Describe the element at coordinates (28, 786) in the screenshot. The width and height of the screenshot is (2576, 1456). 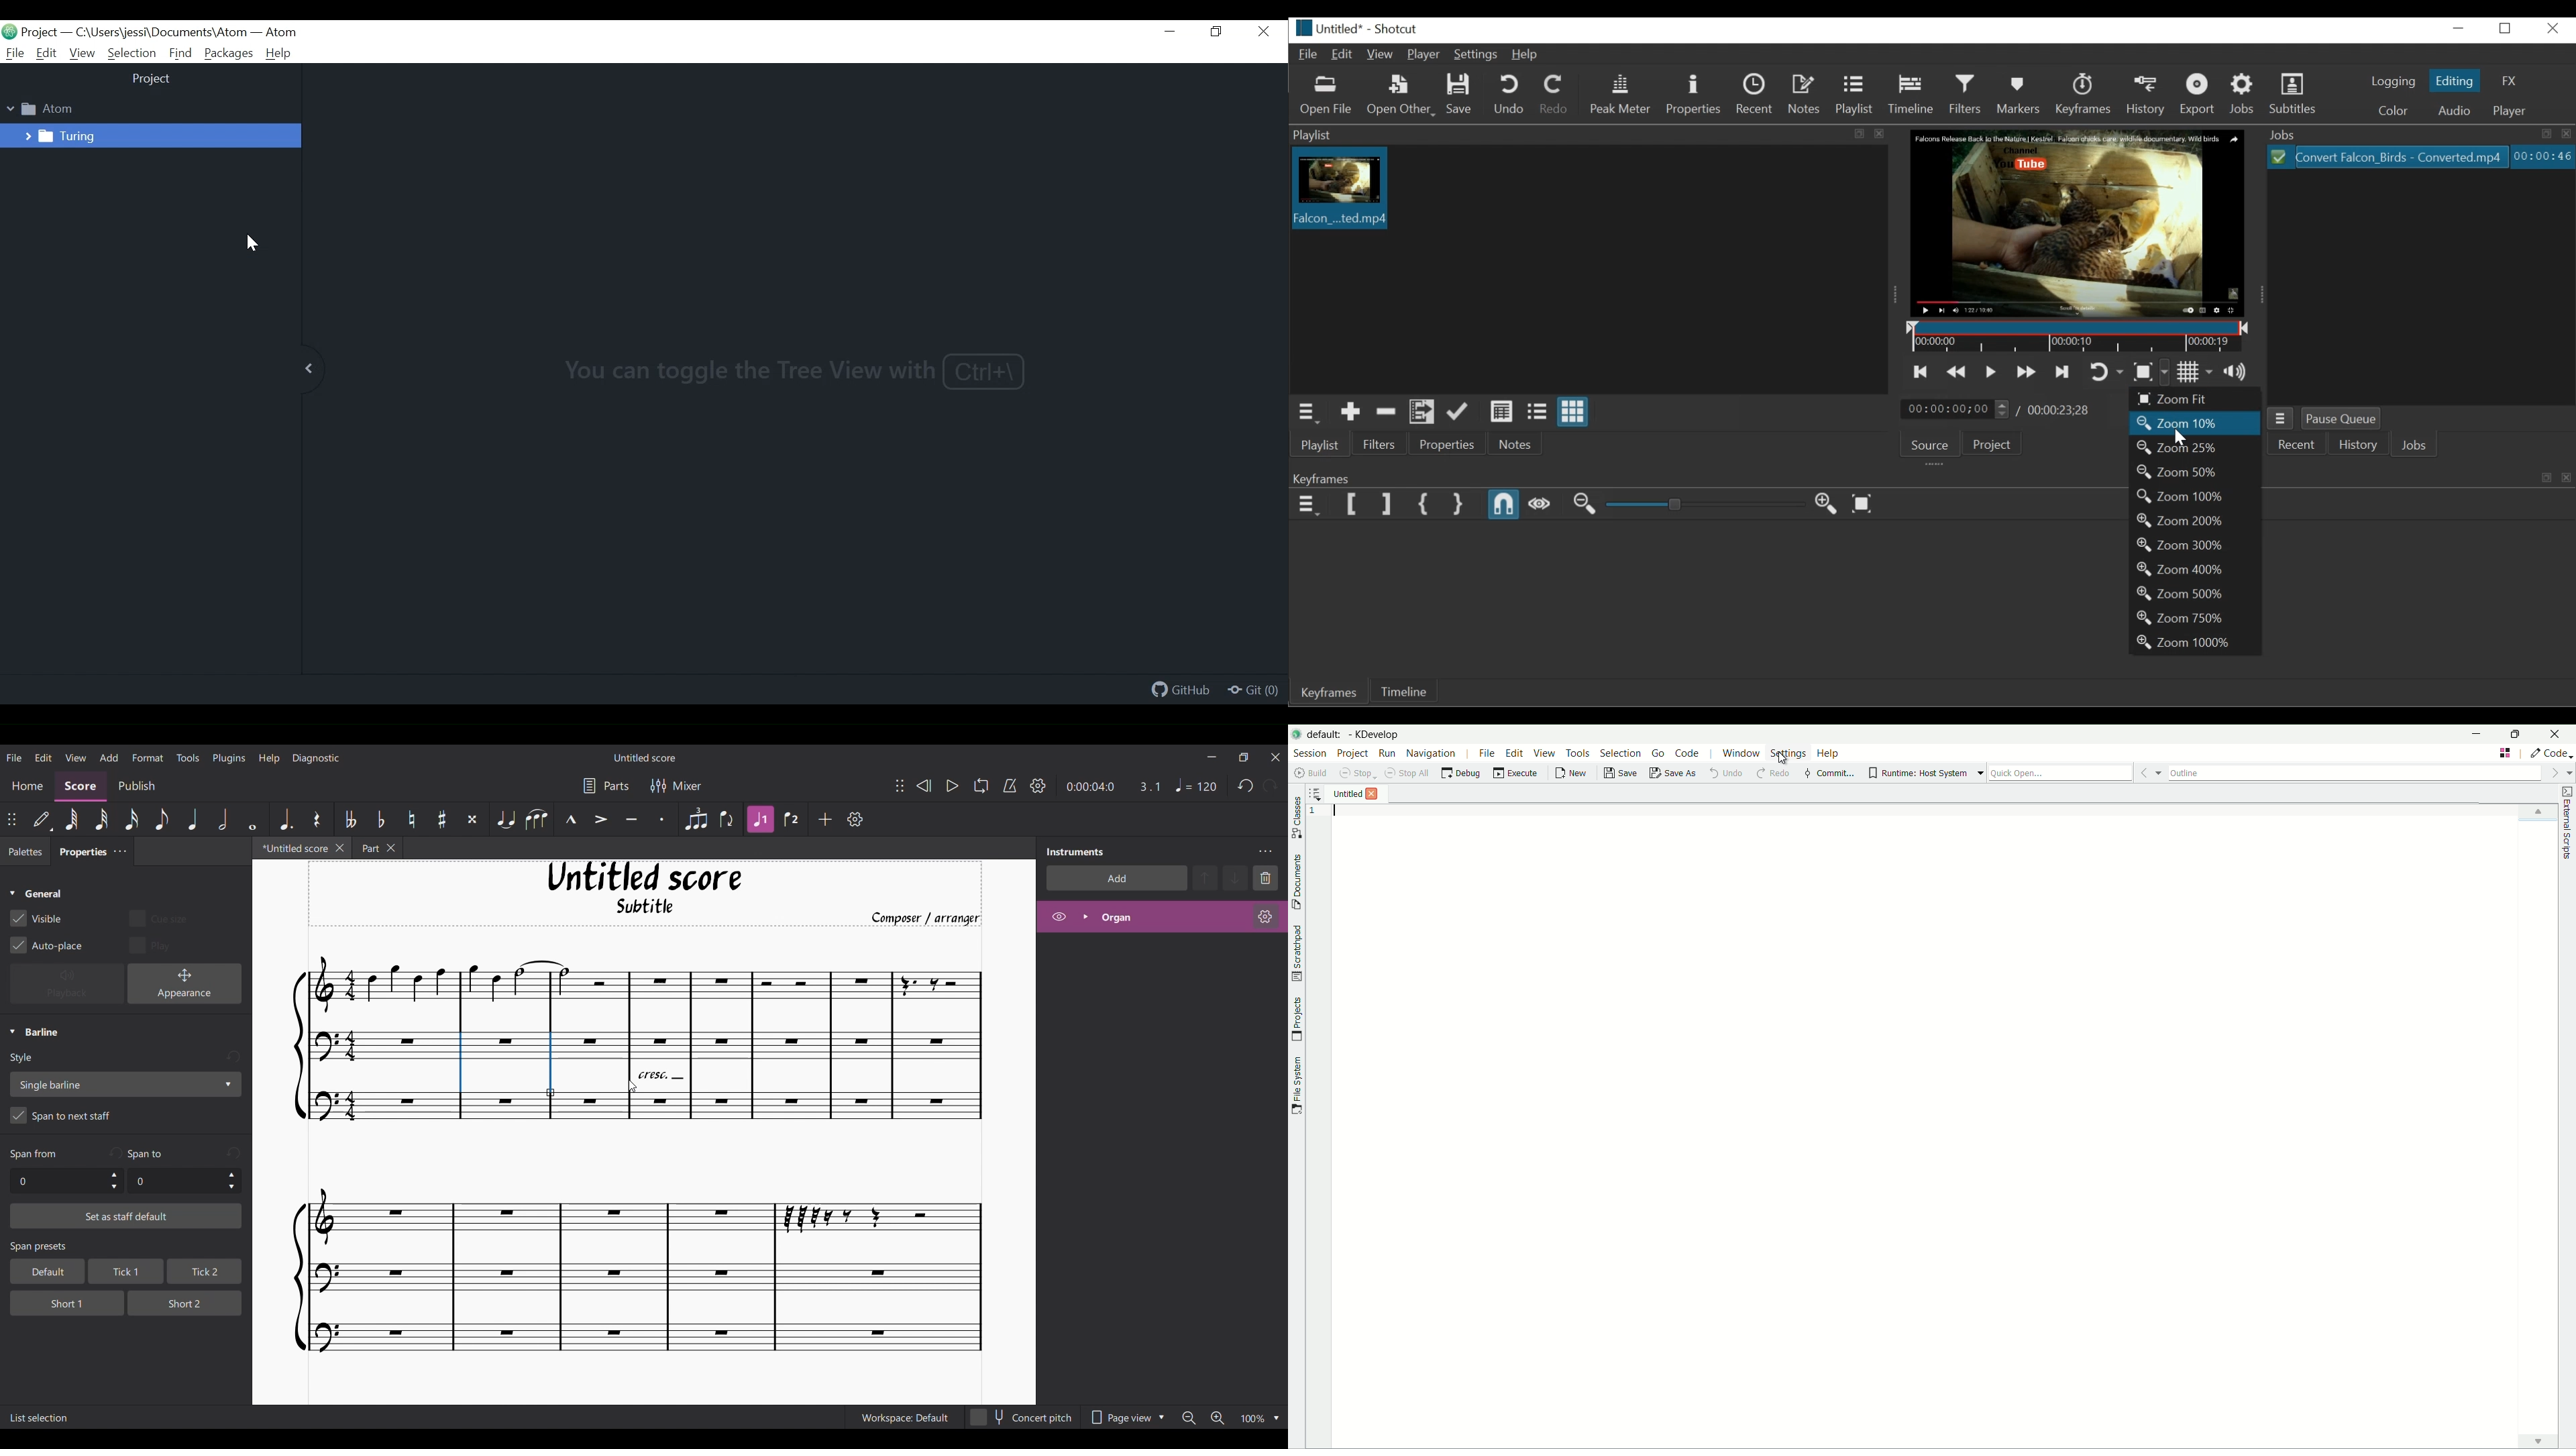
I see `Home section` at that location.